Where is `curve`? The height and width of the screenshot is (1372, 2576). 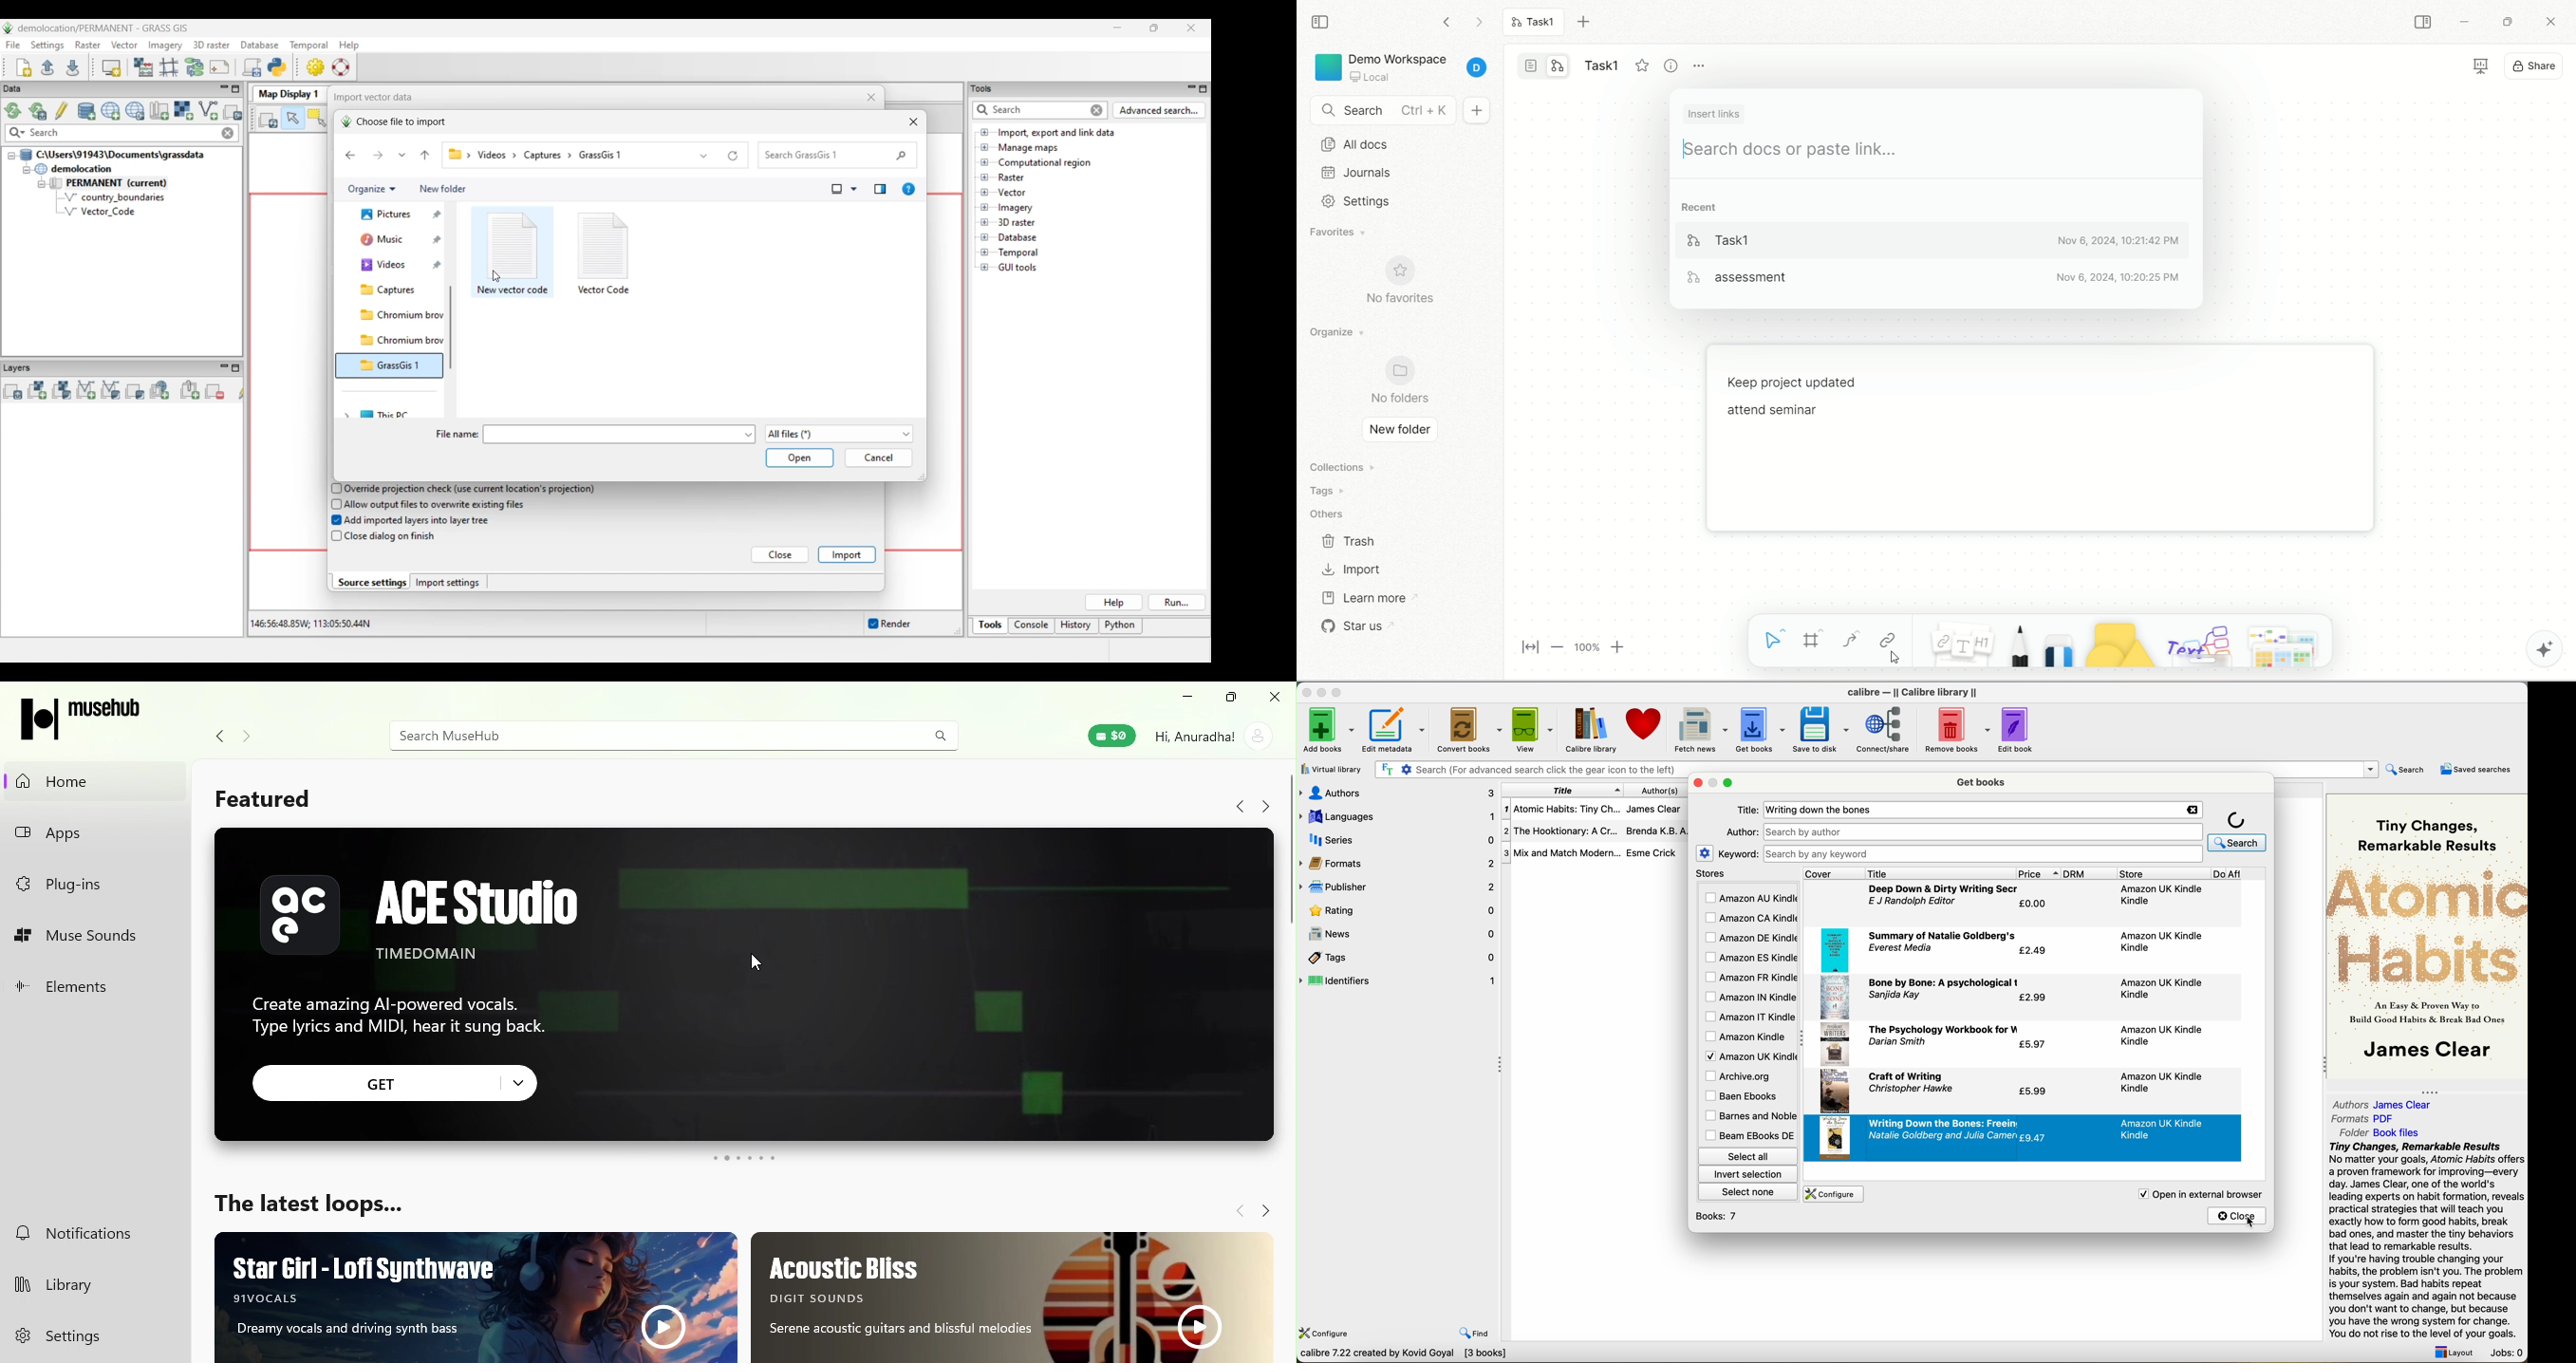 curve is located at coordinates (1851, 639).